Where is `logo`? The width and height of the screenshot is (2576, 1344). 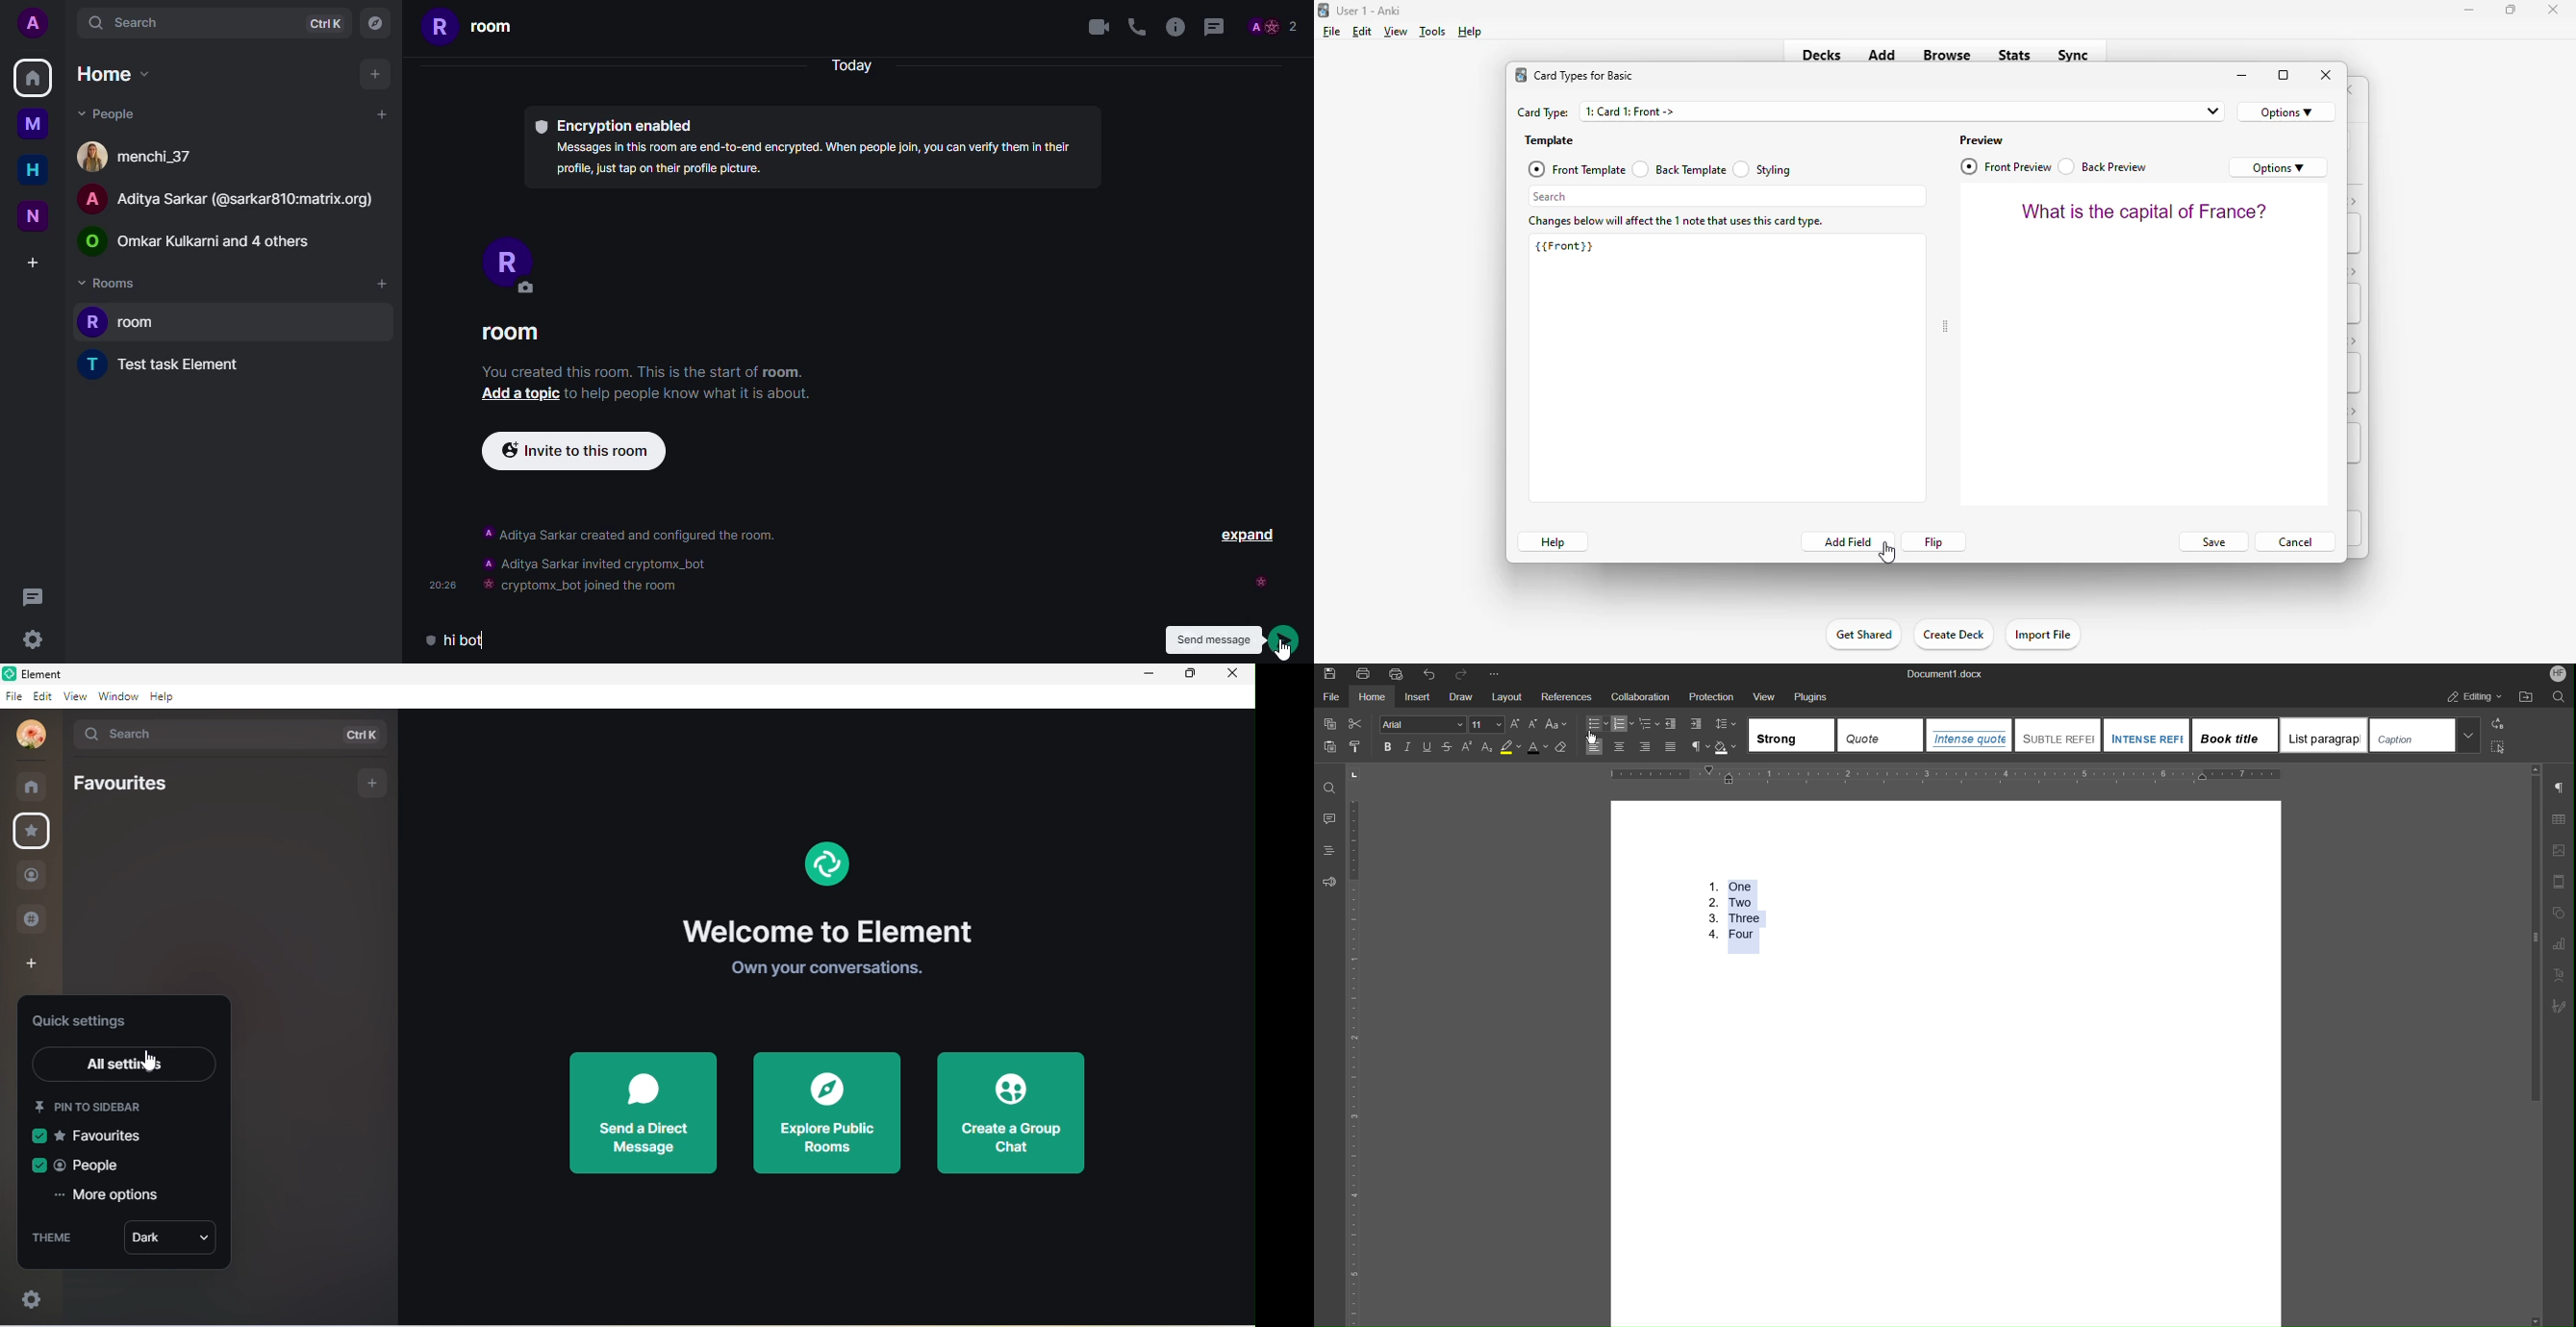 logo is located at coordinates (1322, 9).